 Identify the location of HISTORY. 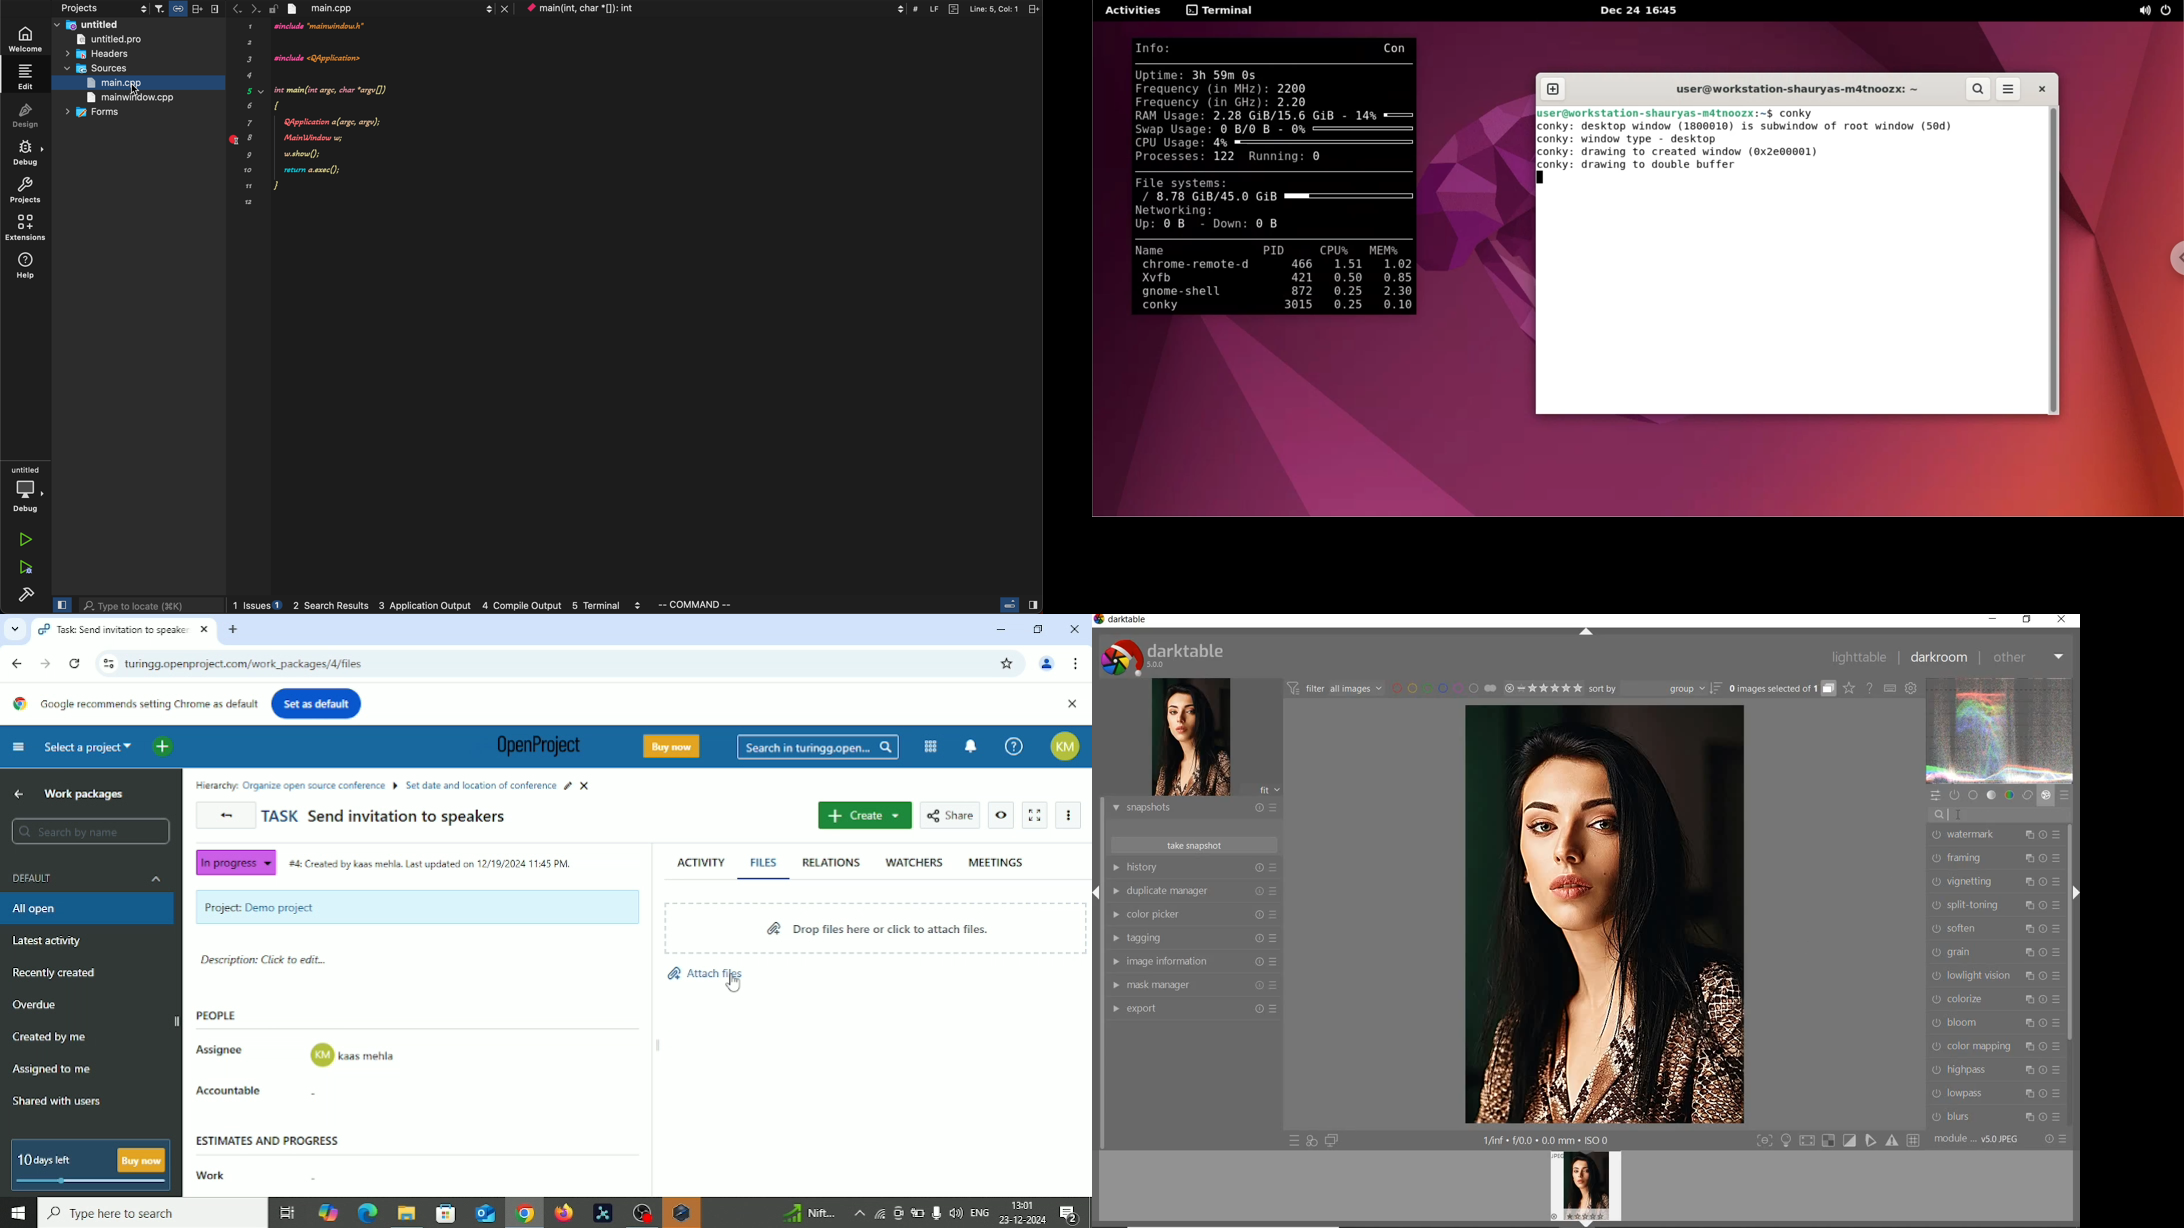
(1194, 869).